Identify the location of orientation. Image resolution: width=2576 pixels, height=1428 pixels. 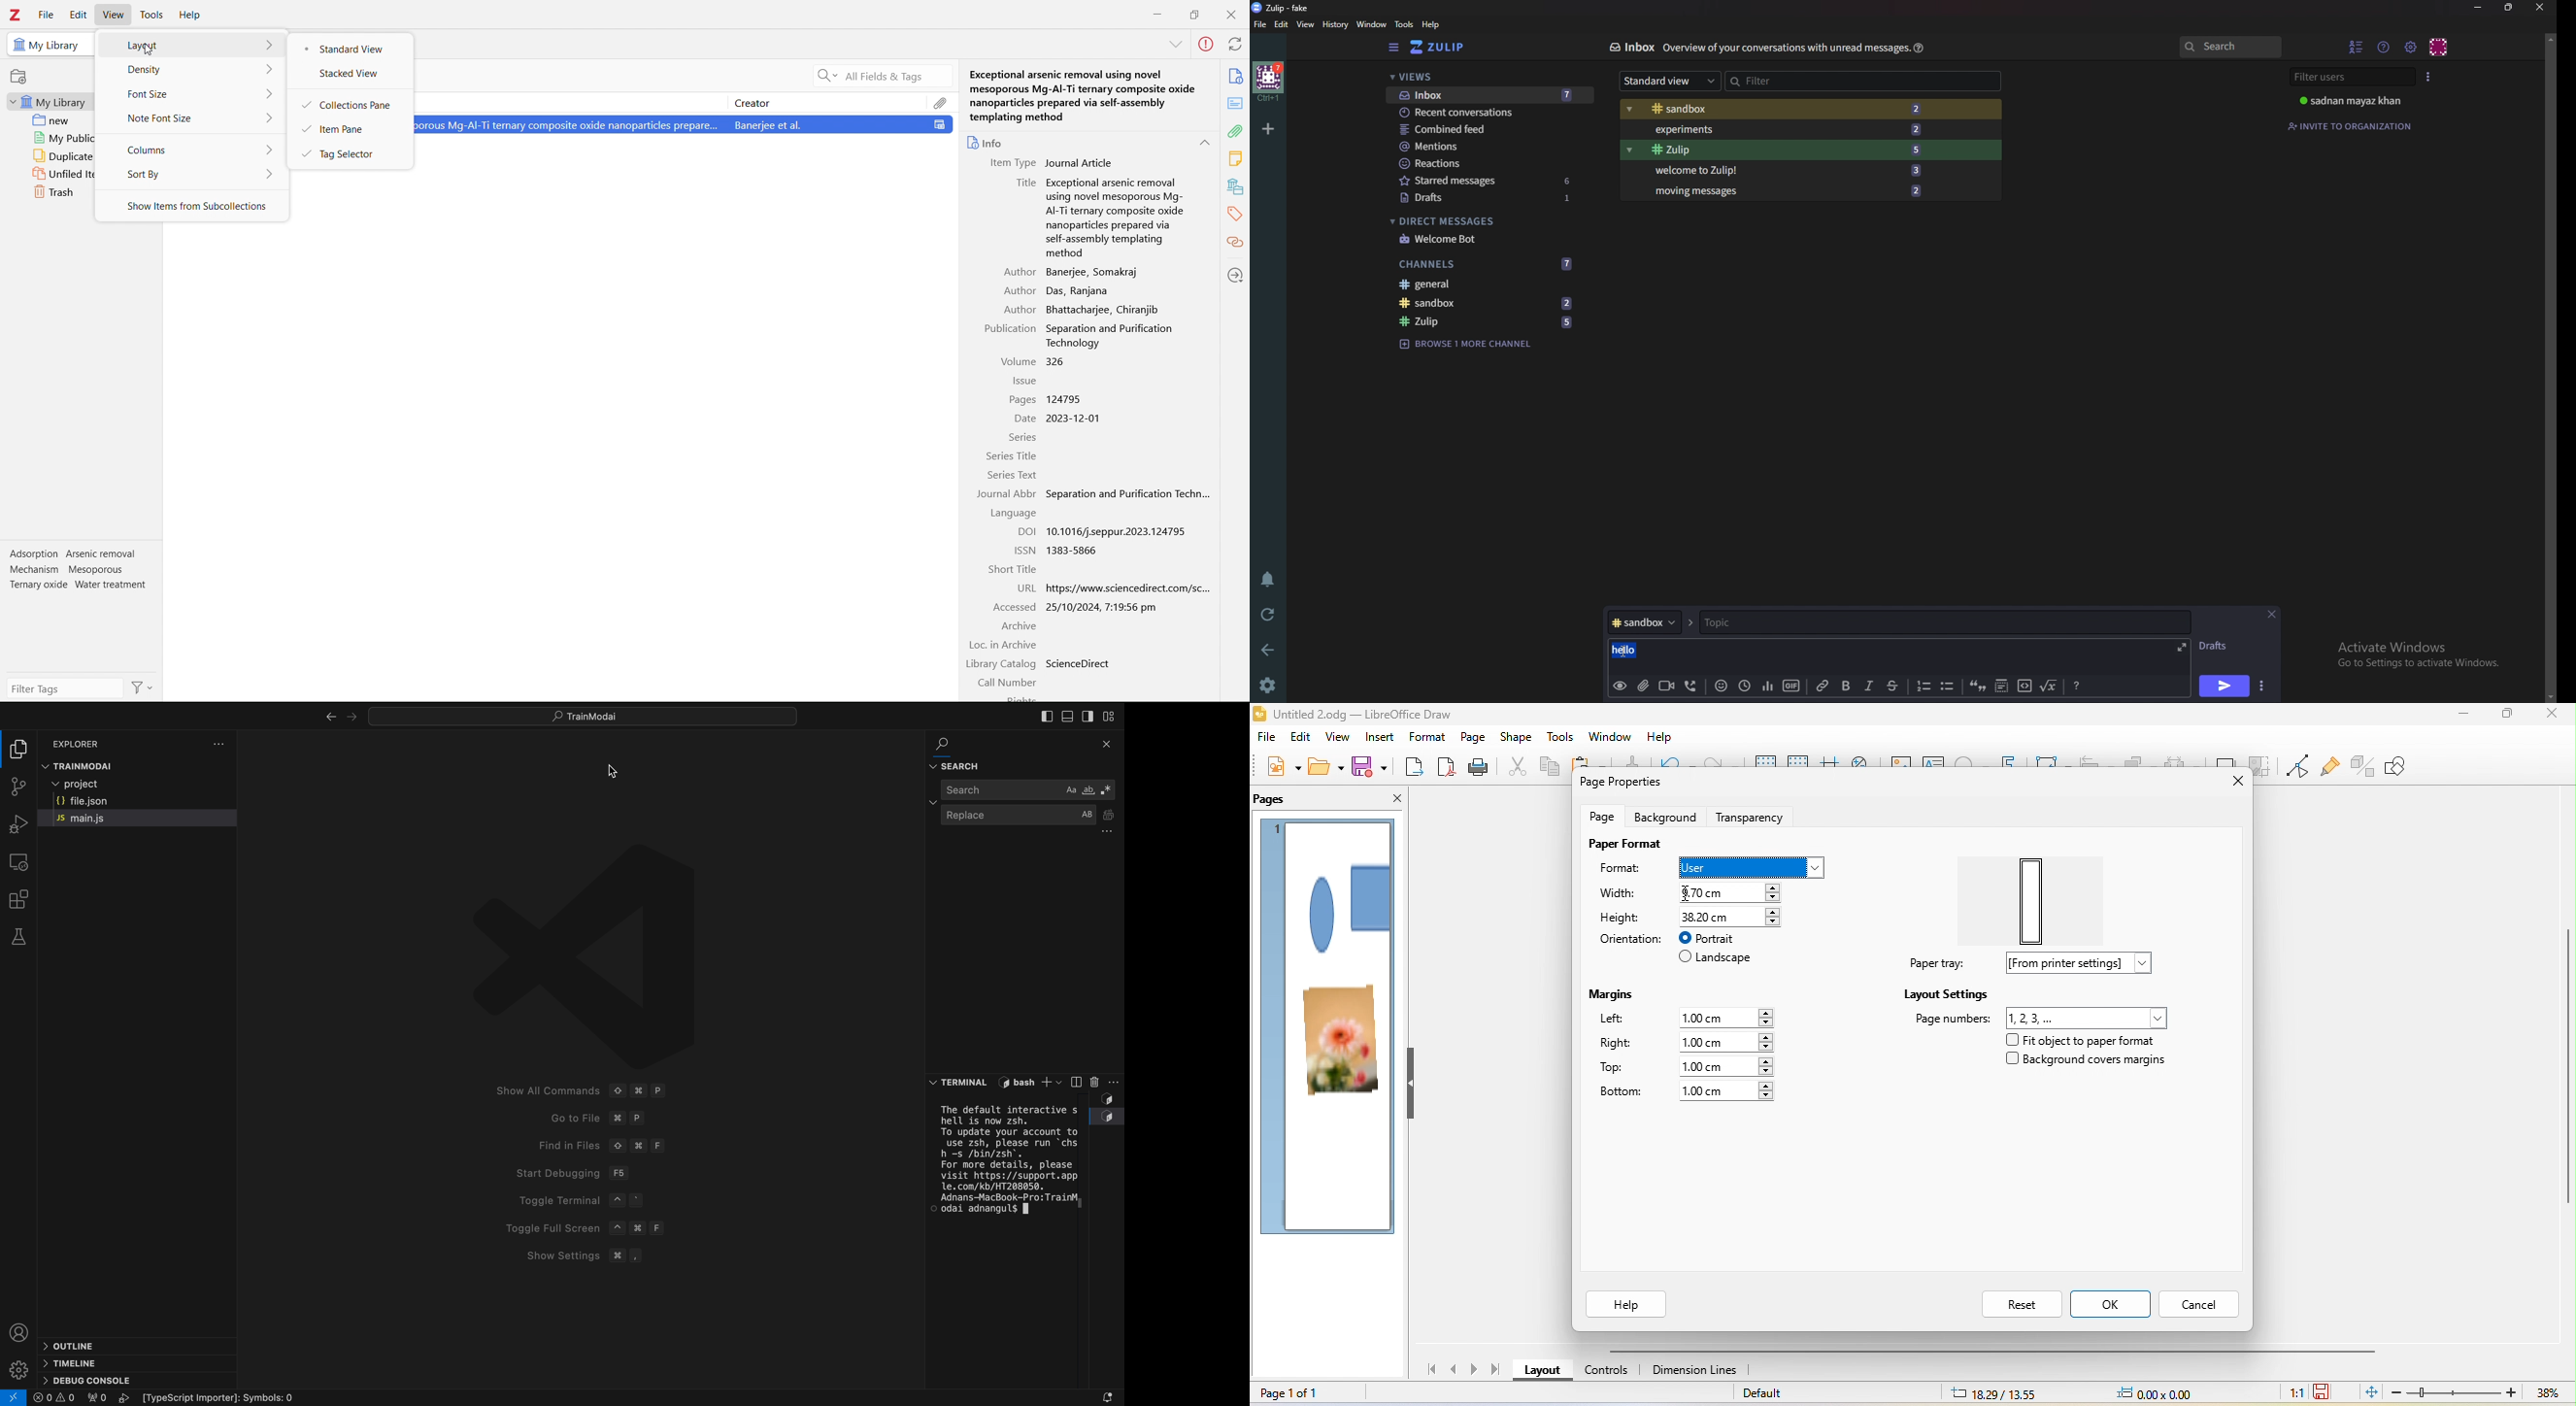
(1630, 941).